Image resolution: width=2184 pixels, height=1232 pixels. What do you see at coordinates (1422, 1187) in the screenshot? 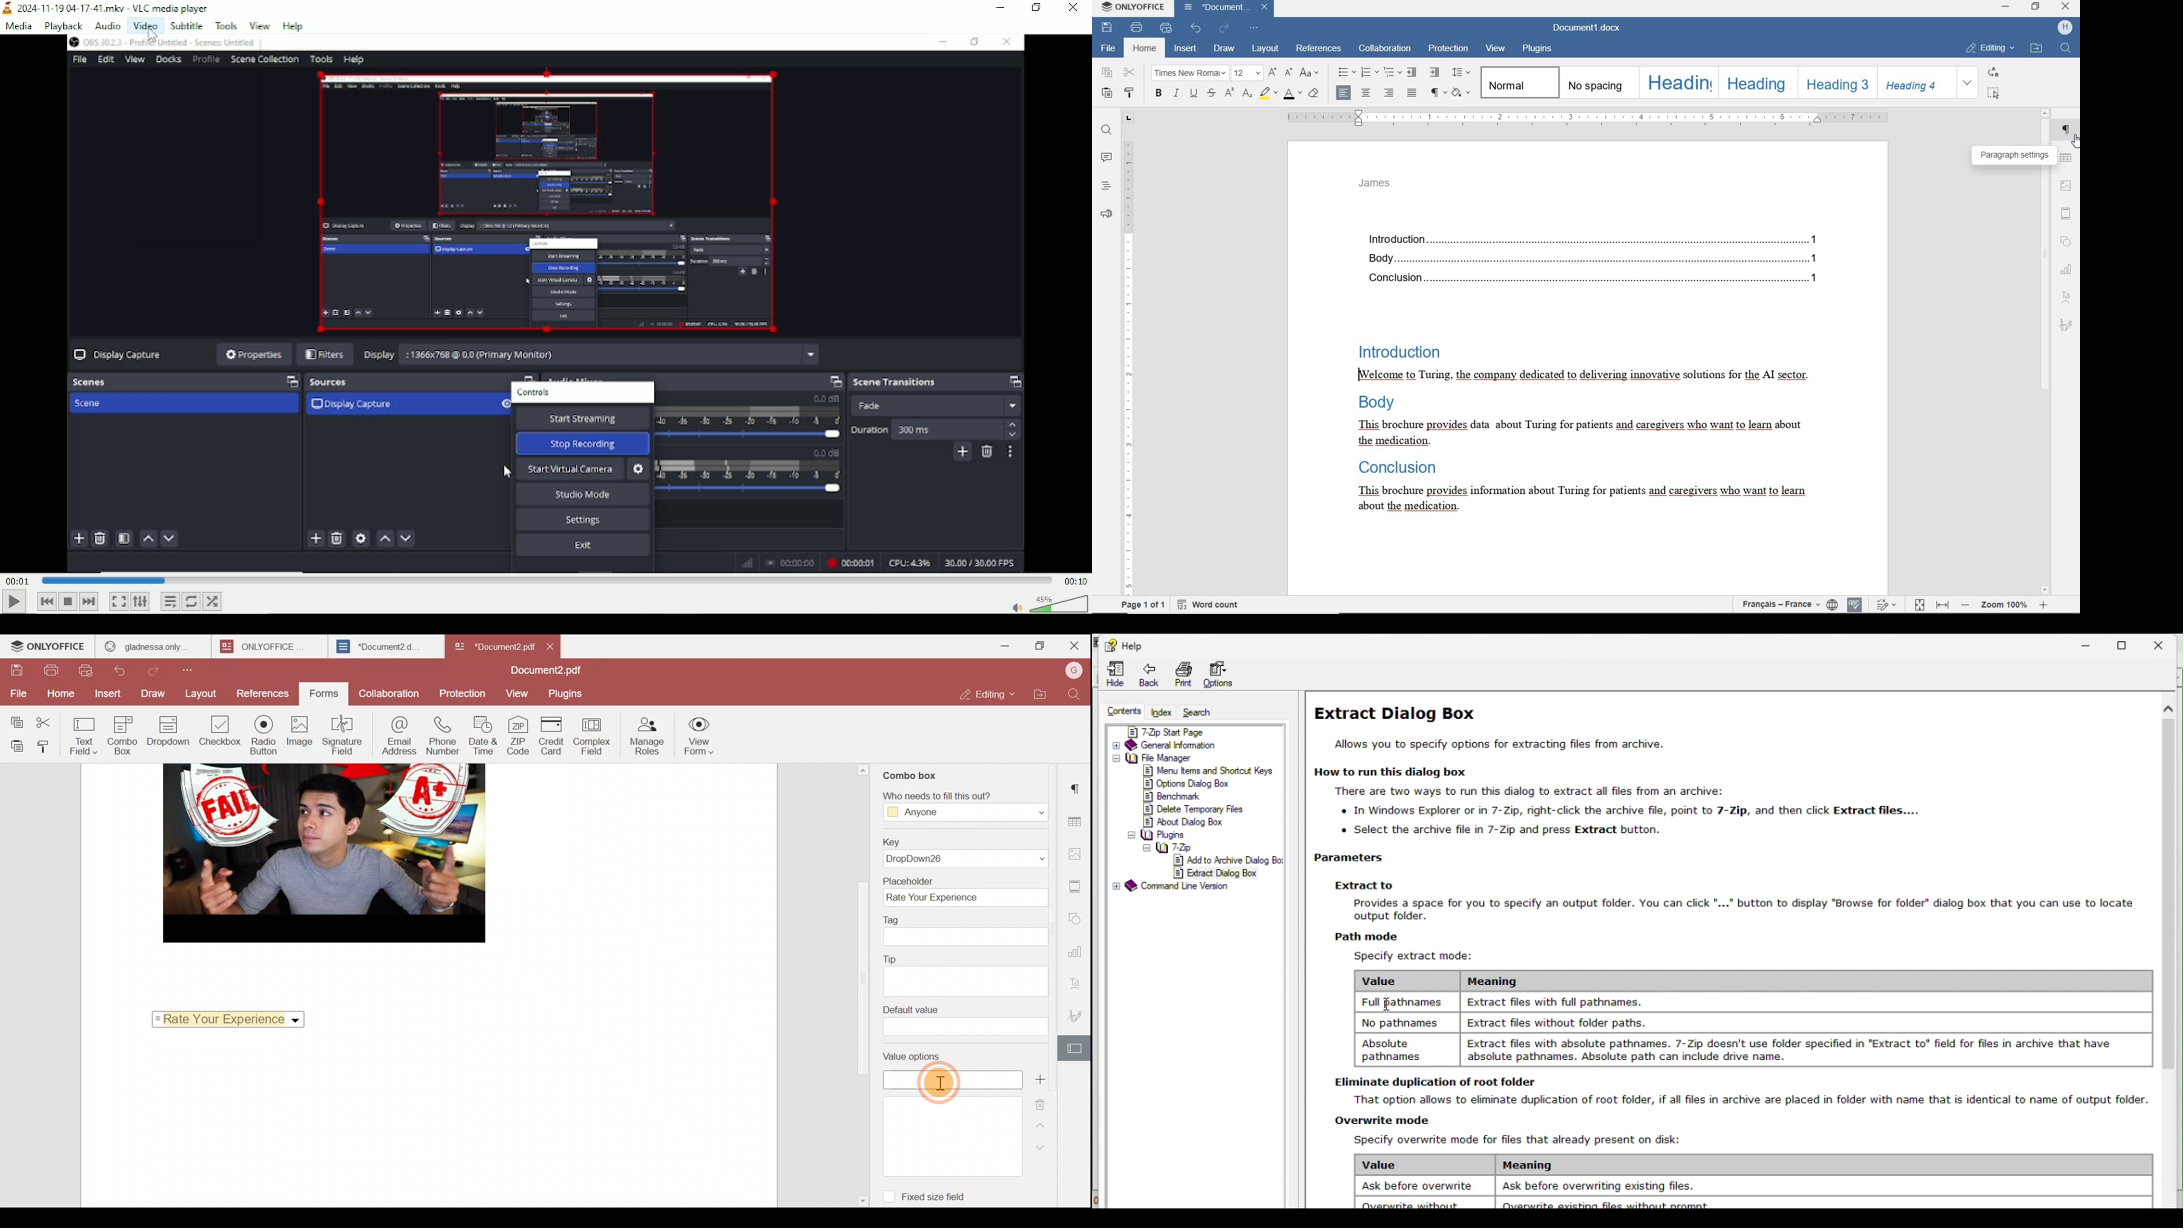
I see `ask before` at bounding box center [1422, 1187].